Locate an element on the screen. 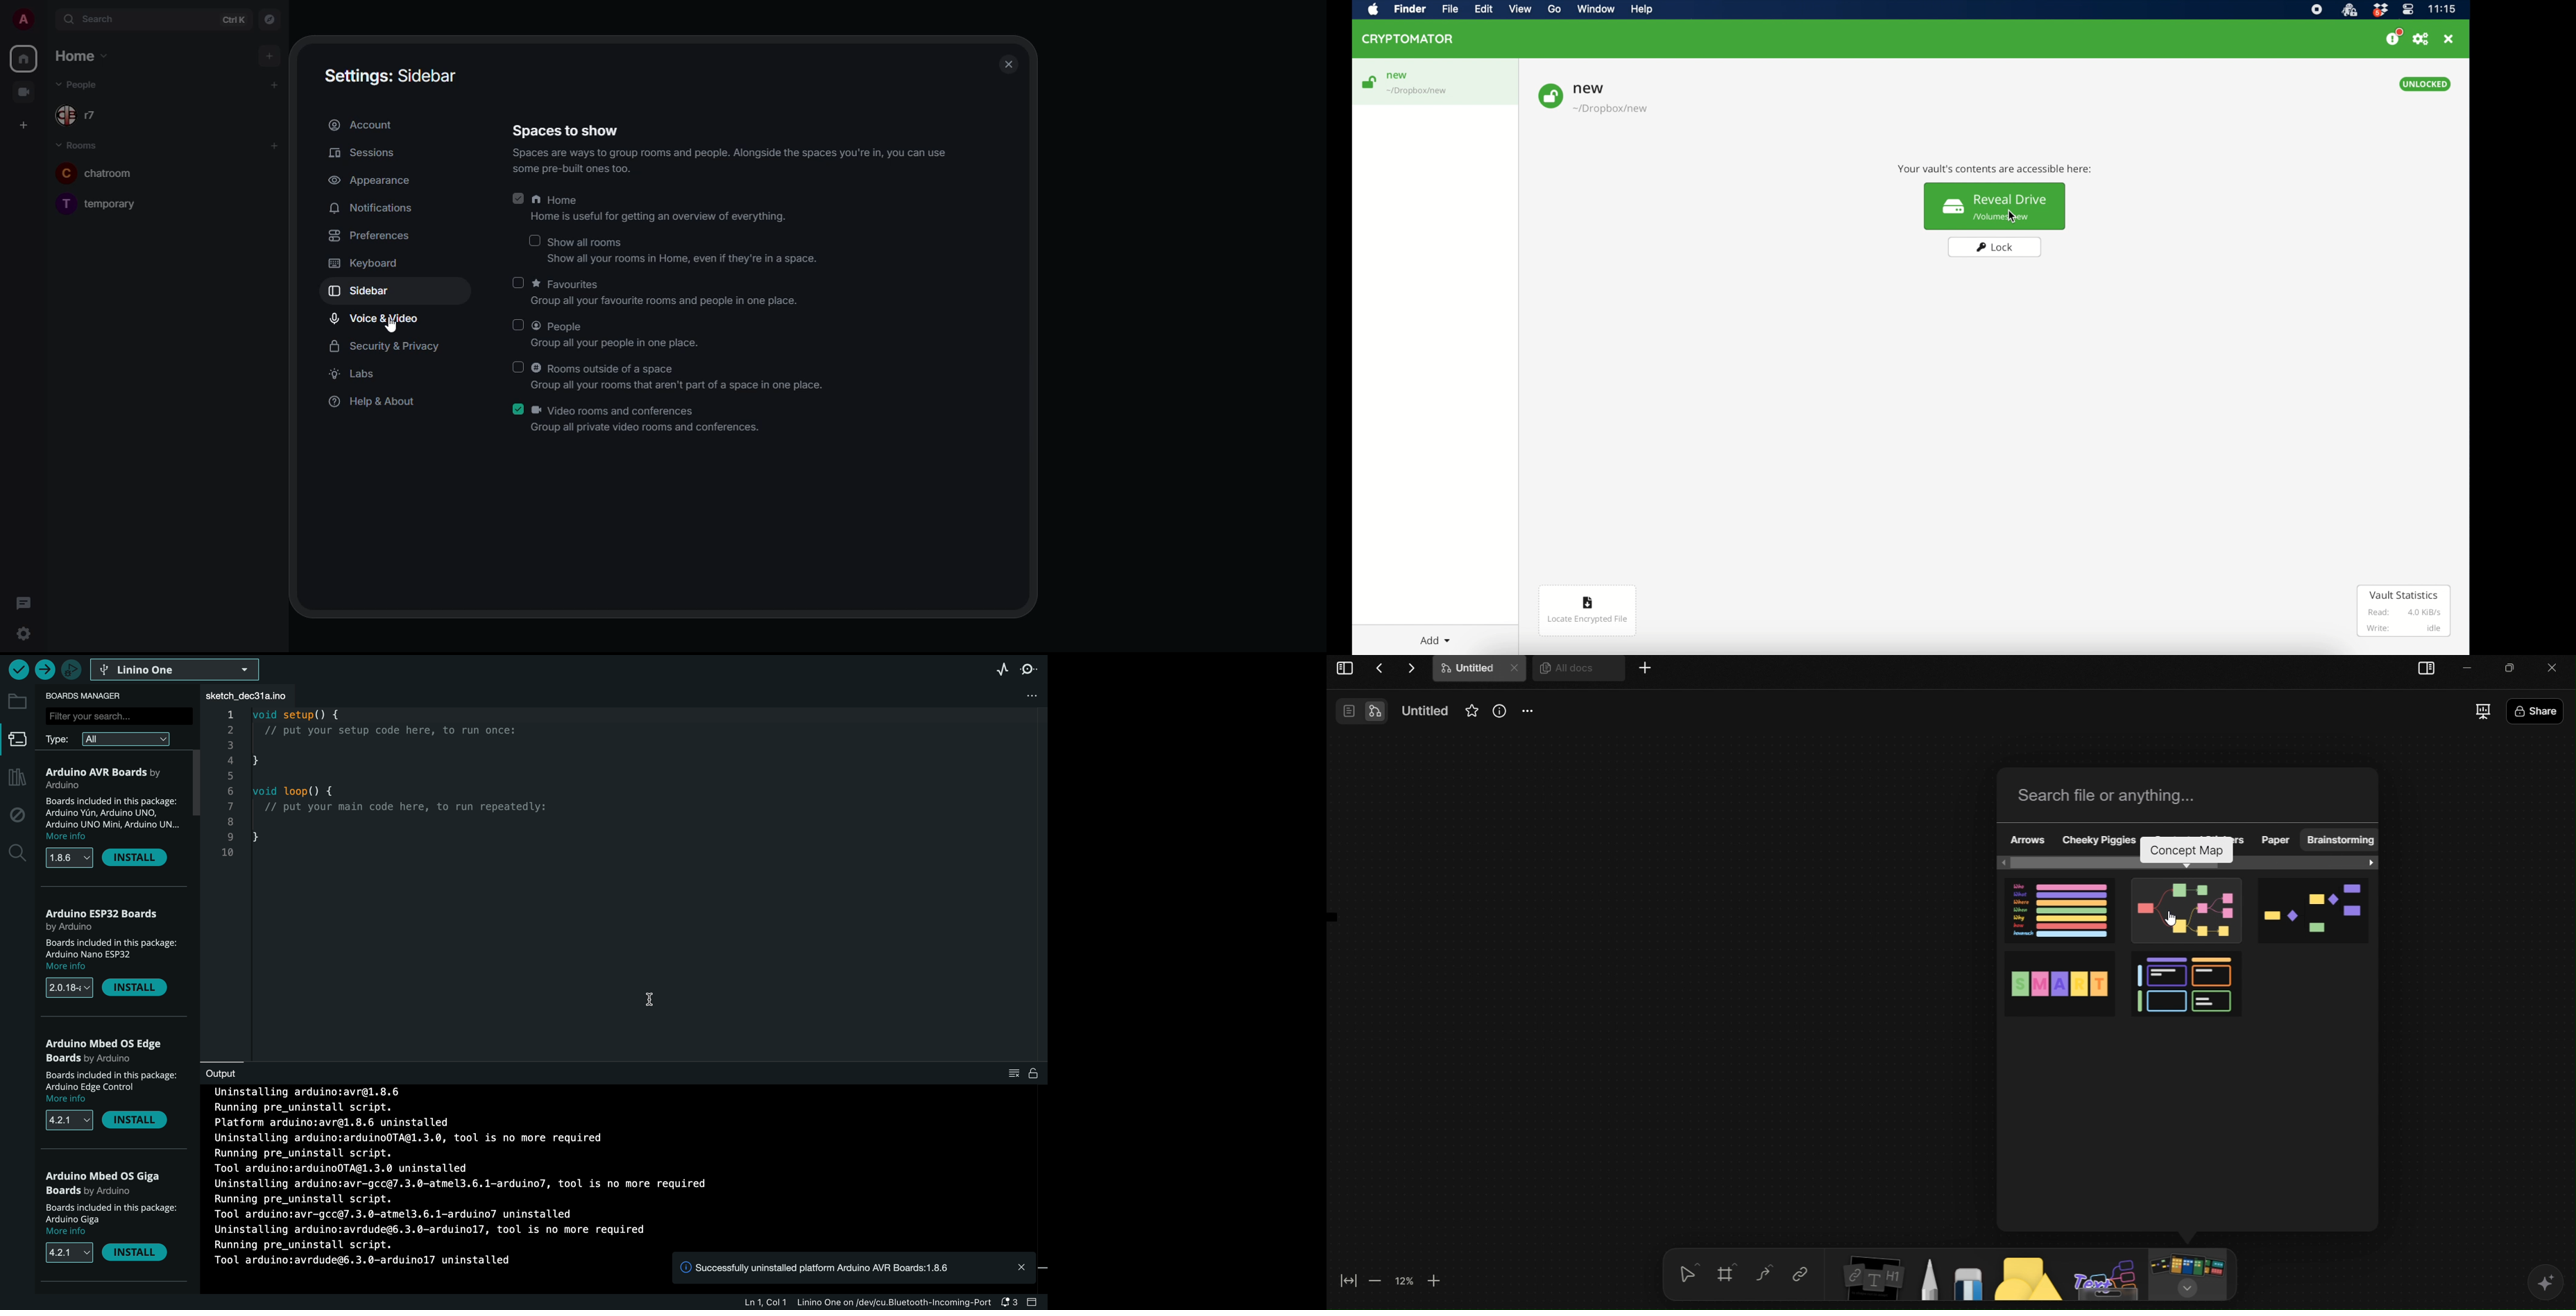 The height and width of the screenshot is (1316, 2576). install is located at coordinates (138, 990).